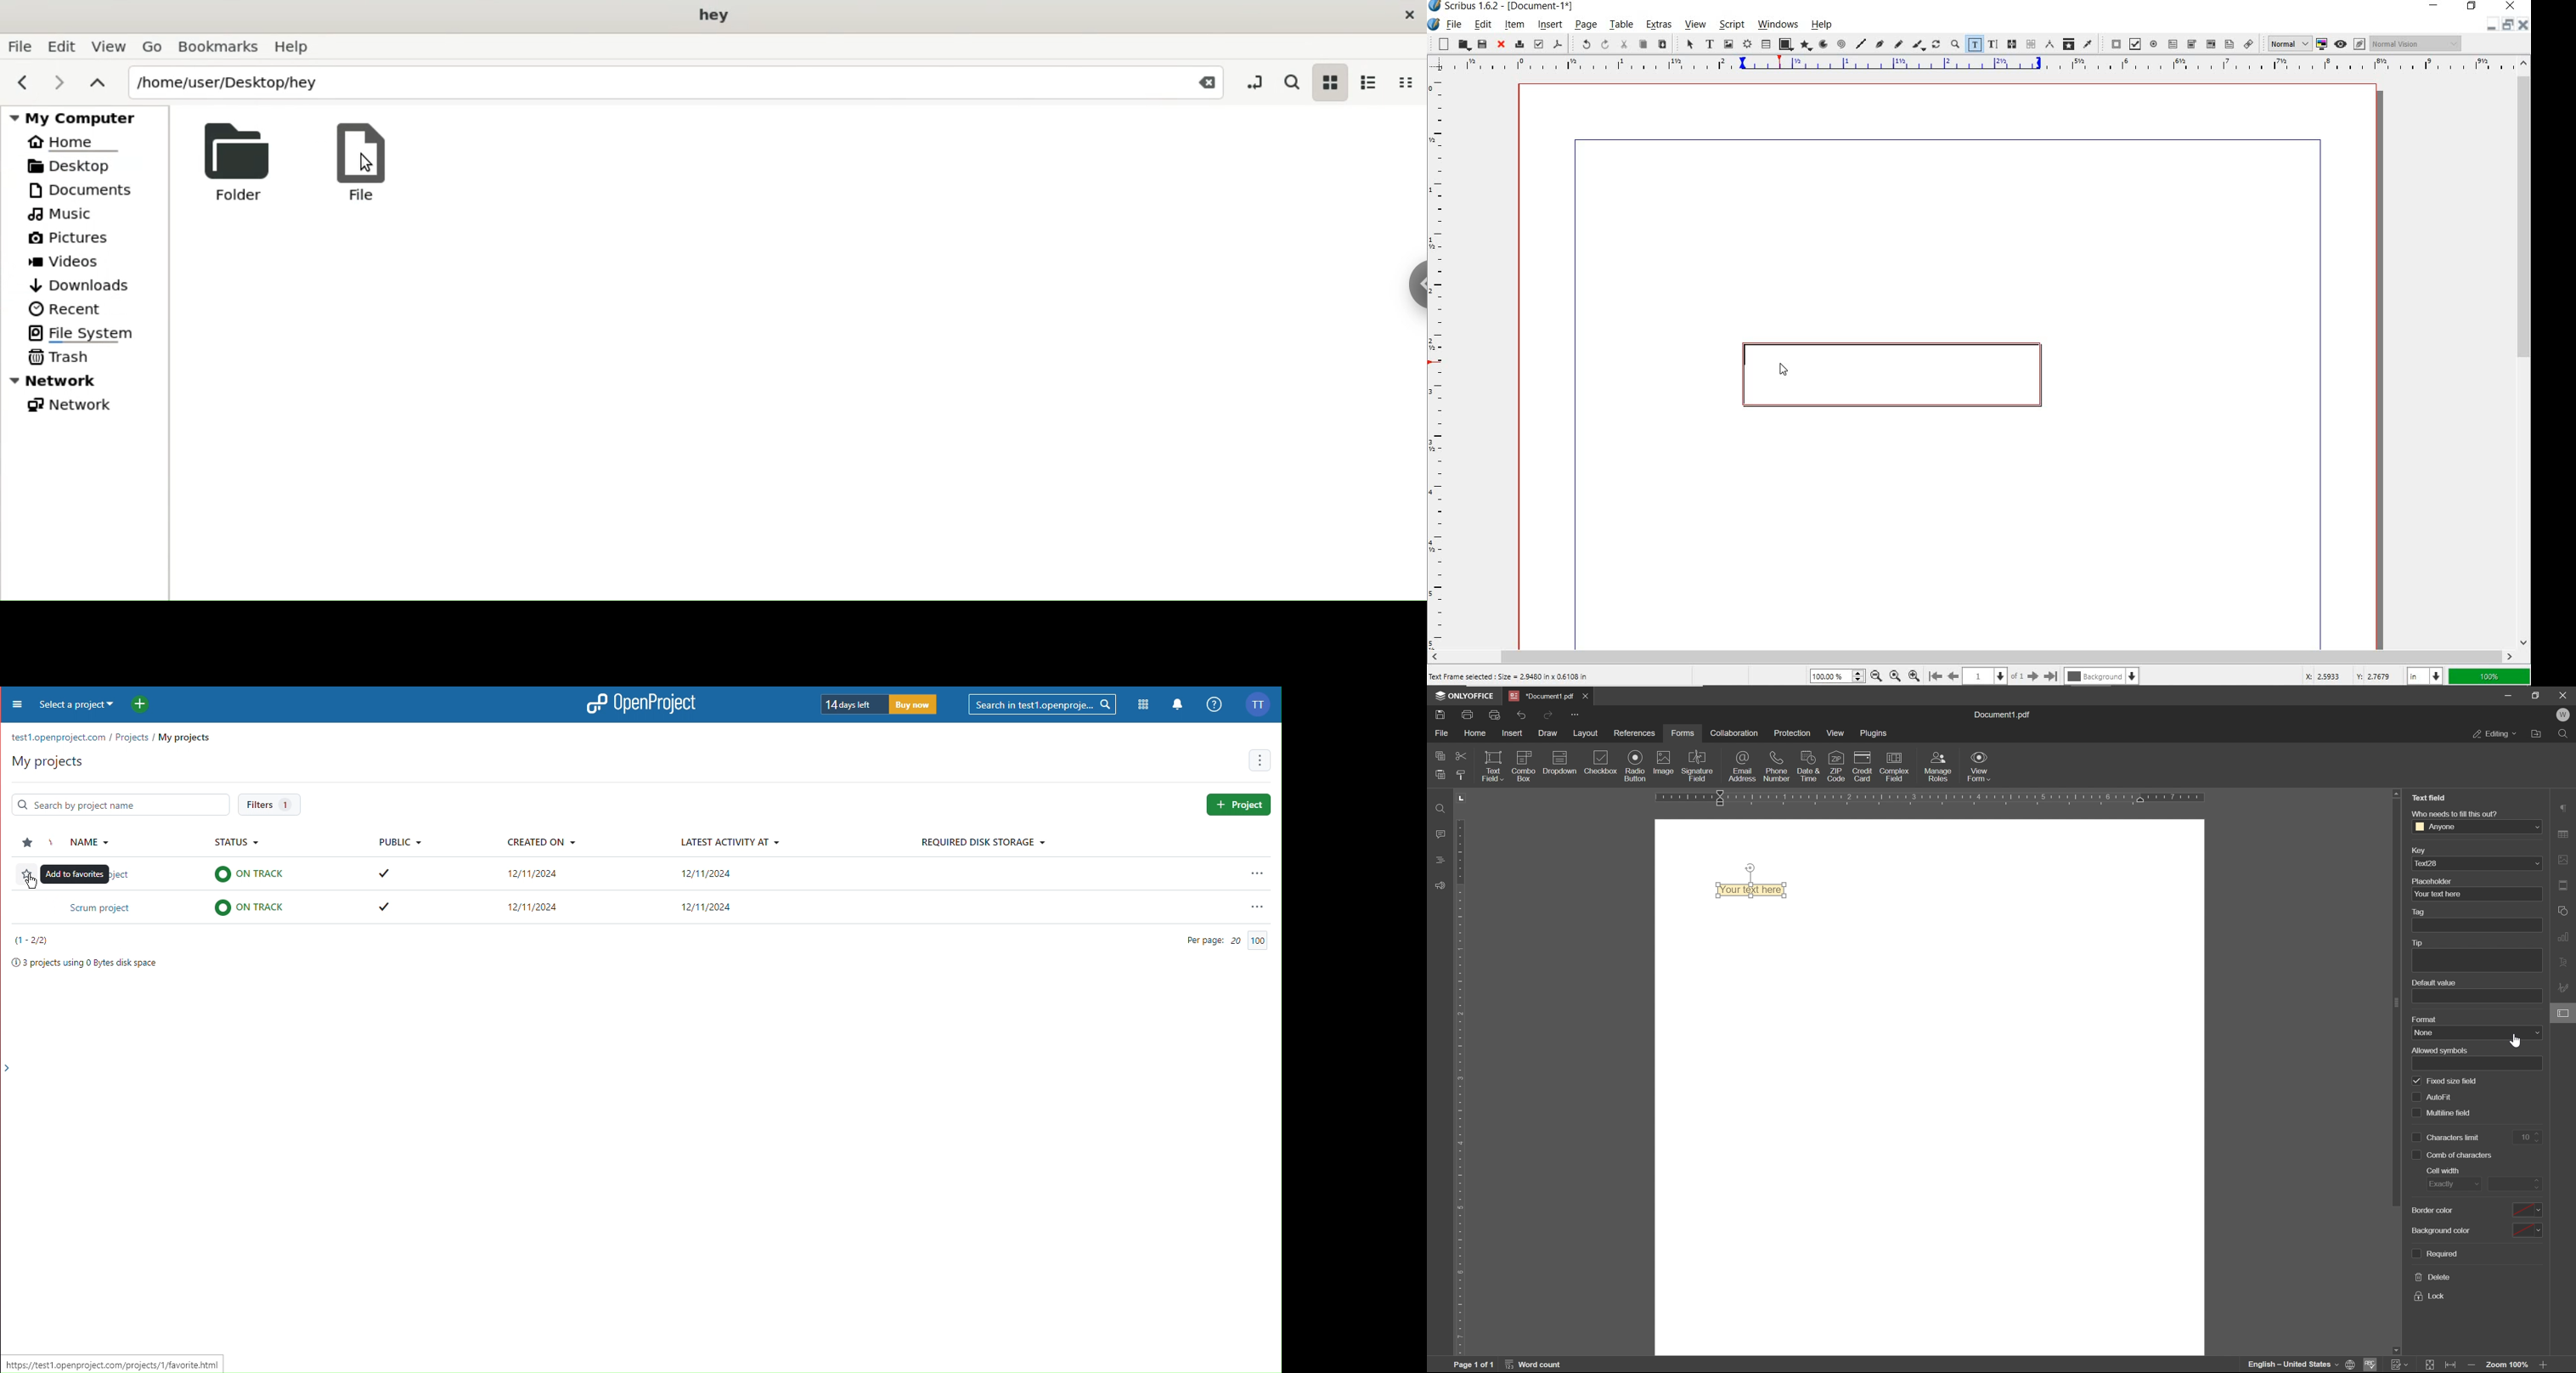 The image size is (2576, 1400). I want to click on cursor, so click(33, 882).